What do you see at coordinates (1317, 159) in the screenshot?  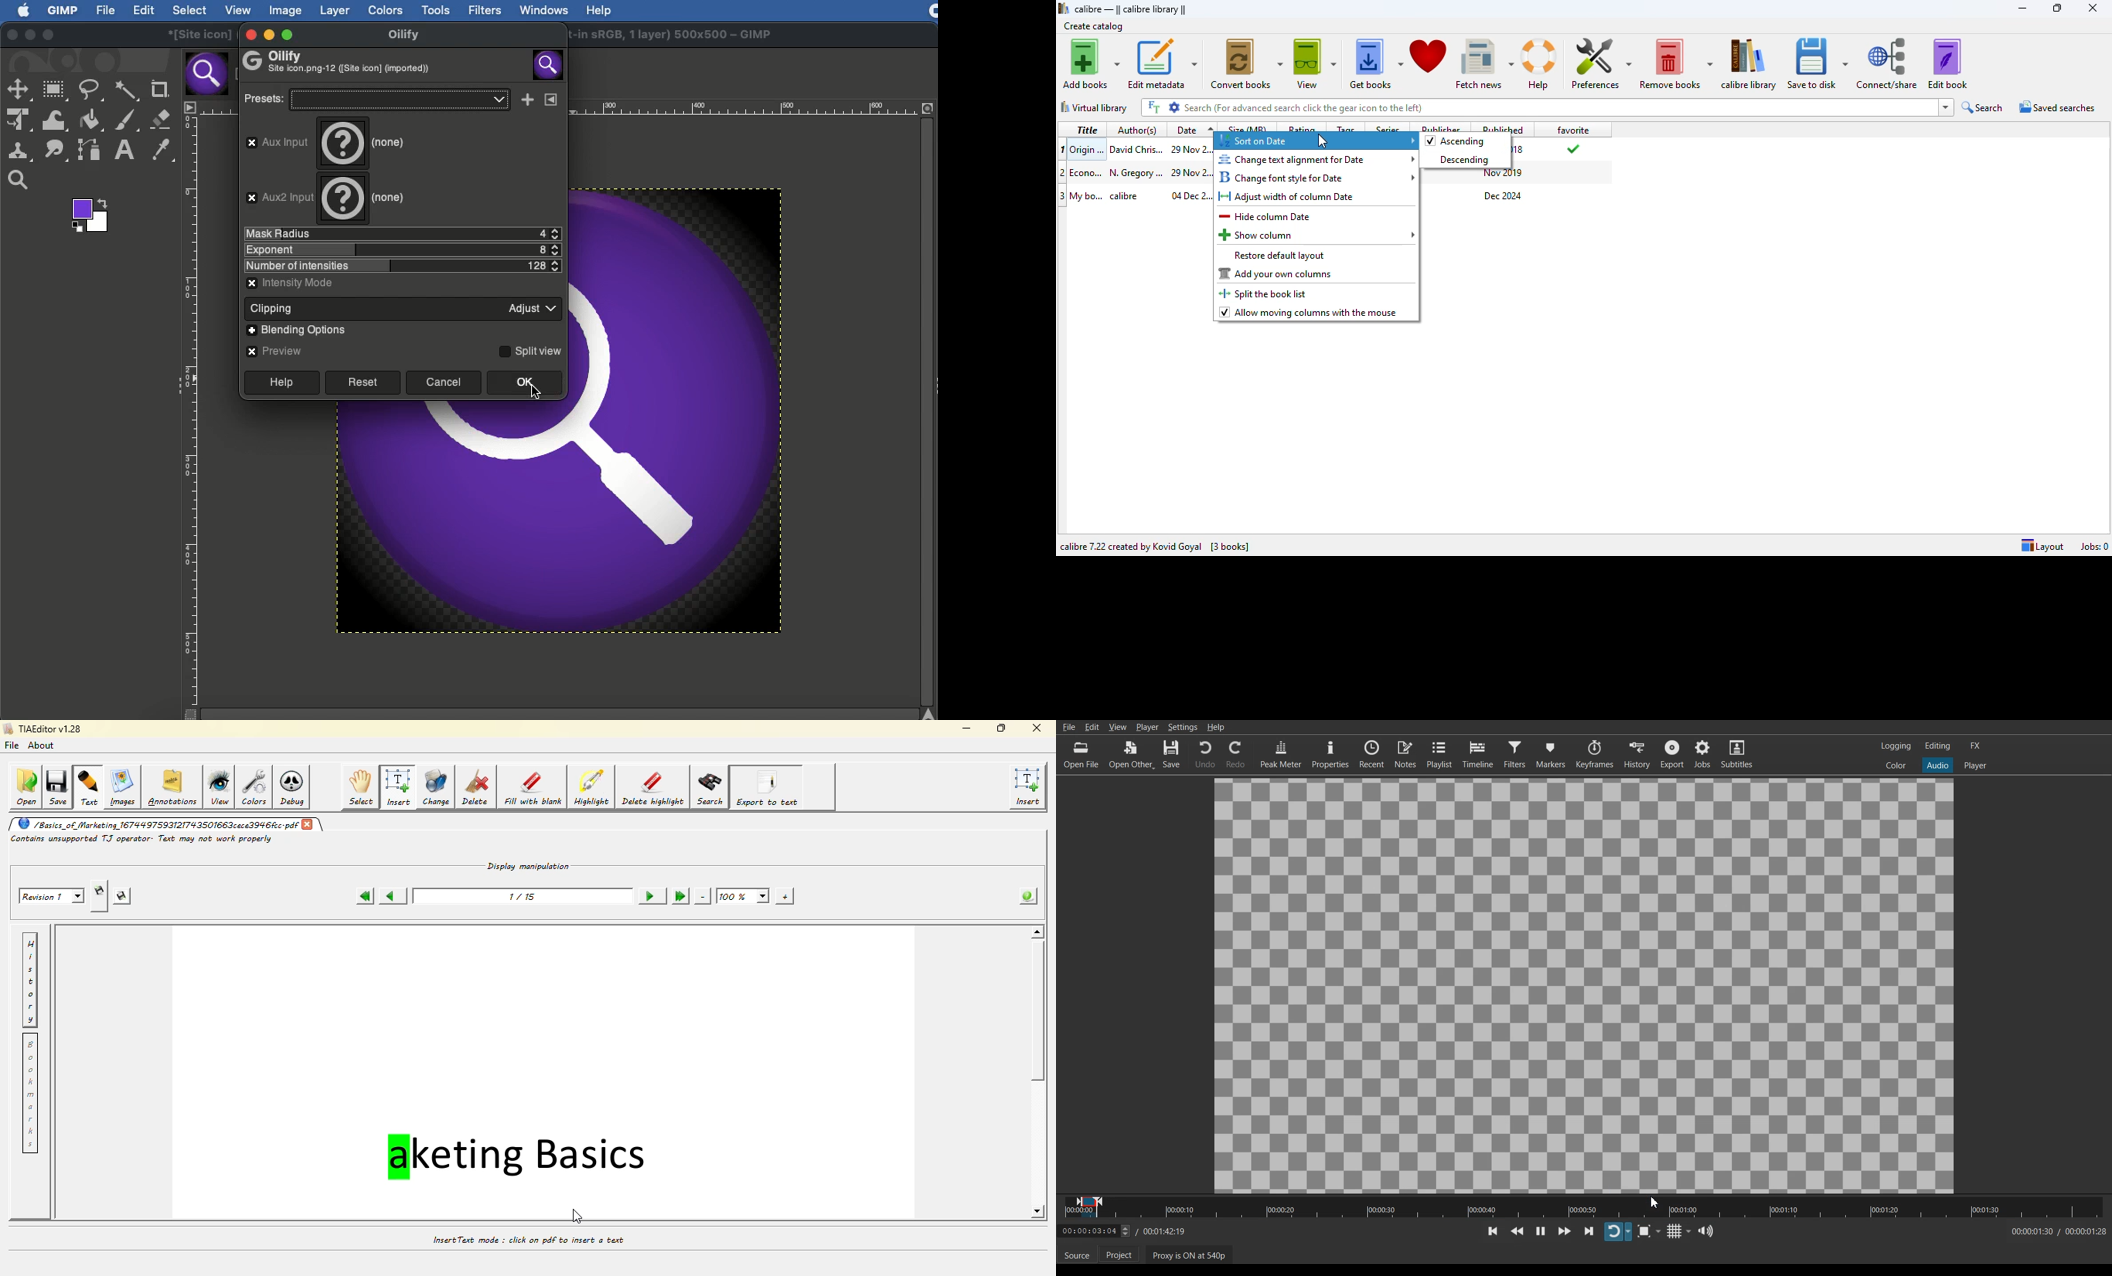 I see `change text alignment for date` at bounding box center [1317, 159].